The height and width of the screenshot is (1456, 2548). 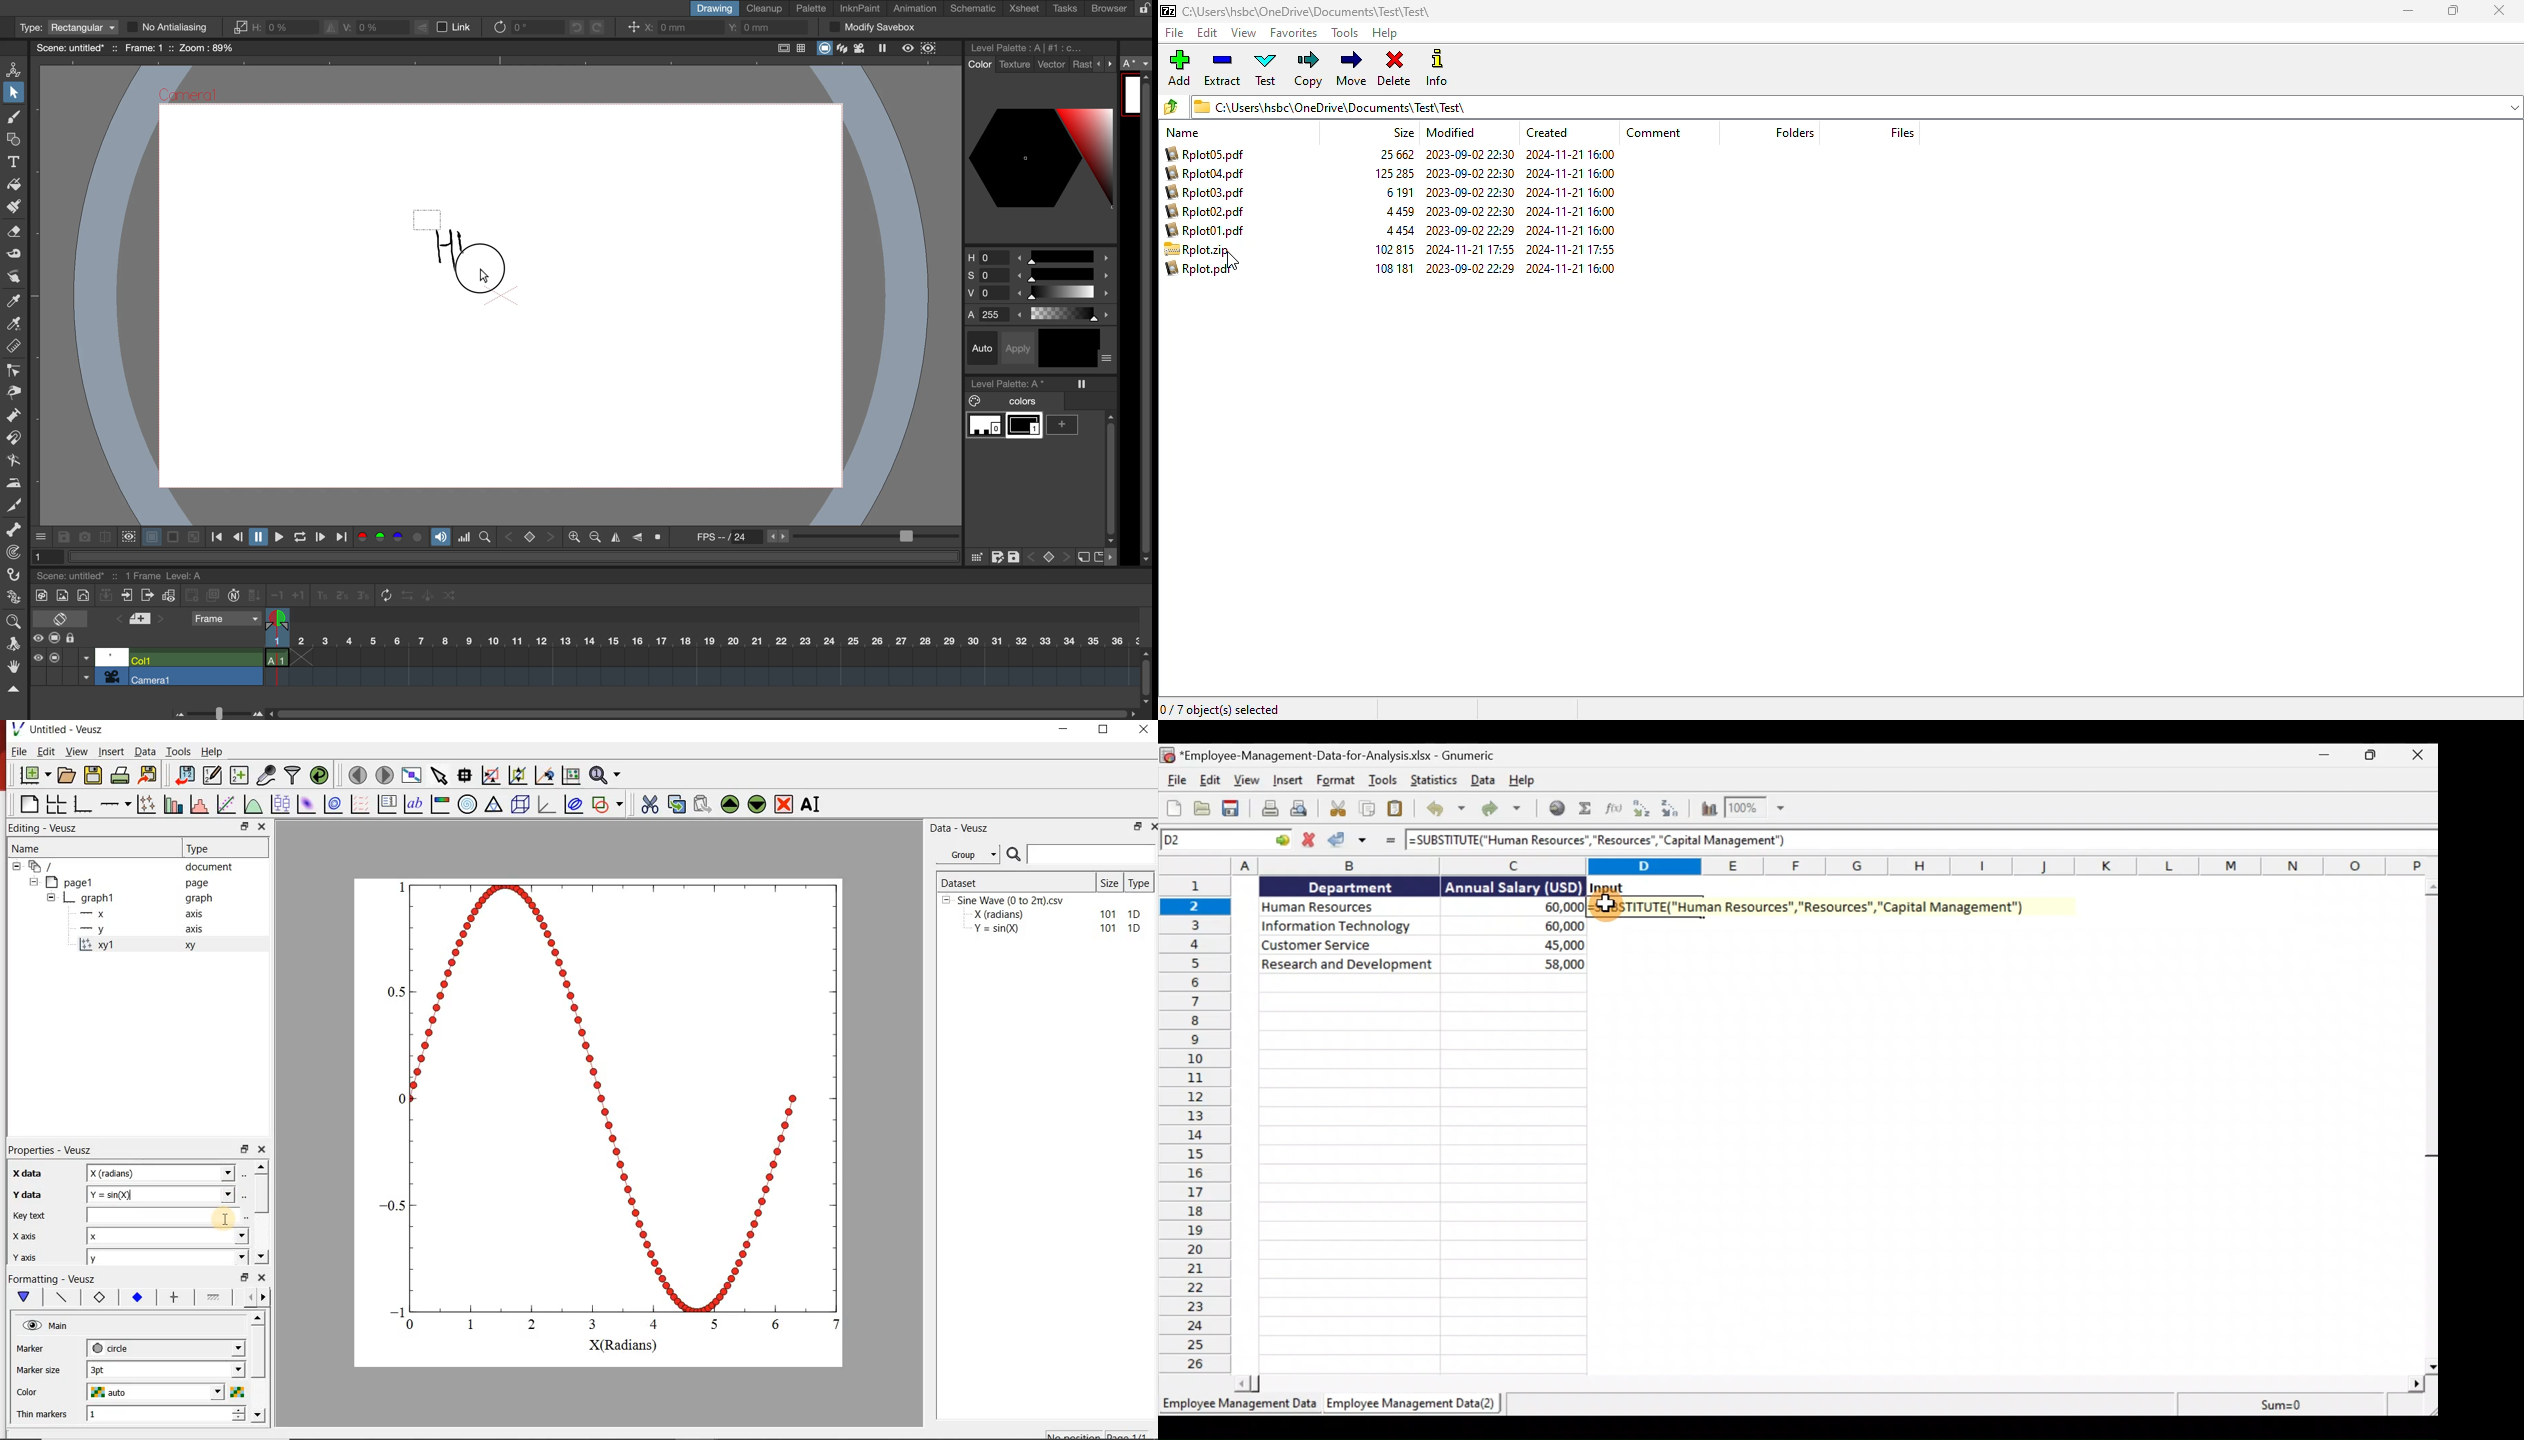 What do you see at coordinates (245, 1148) in the screenshot?
I see `Min/Max` at bounding box center [245, 1148].